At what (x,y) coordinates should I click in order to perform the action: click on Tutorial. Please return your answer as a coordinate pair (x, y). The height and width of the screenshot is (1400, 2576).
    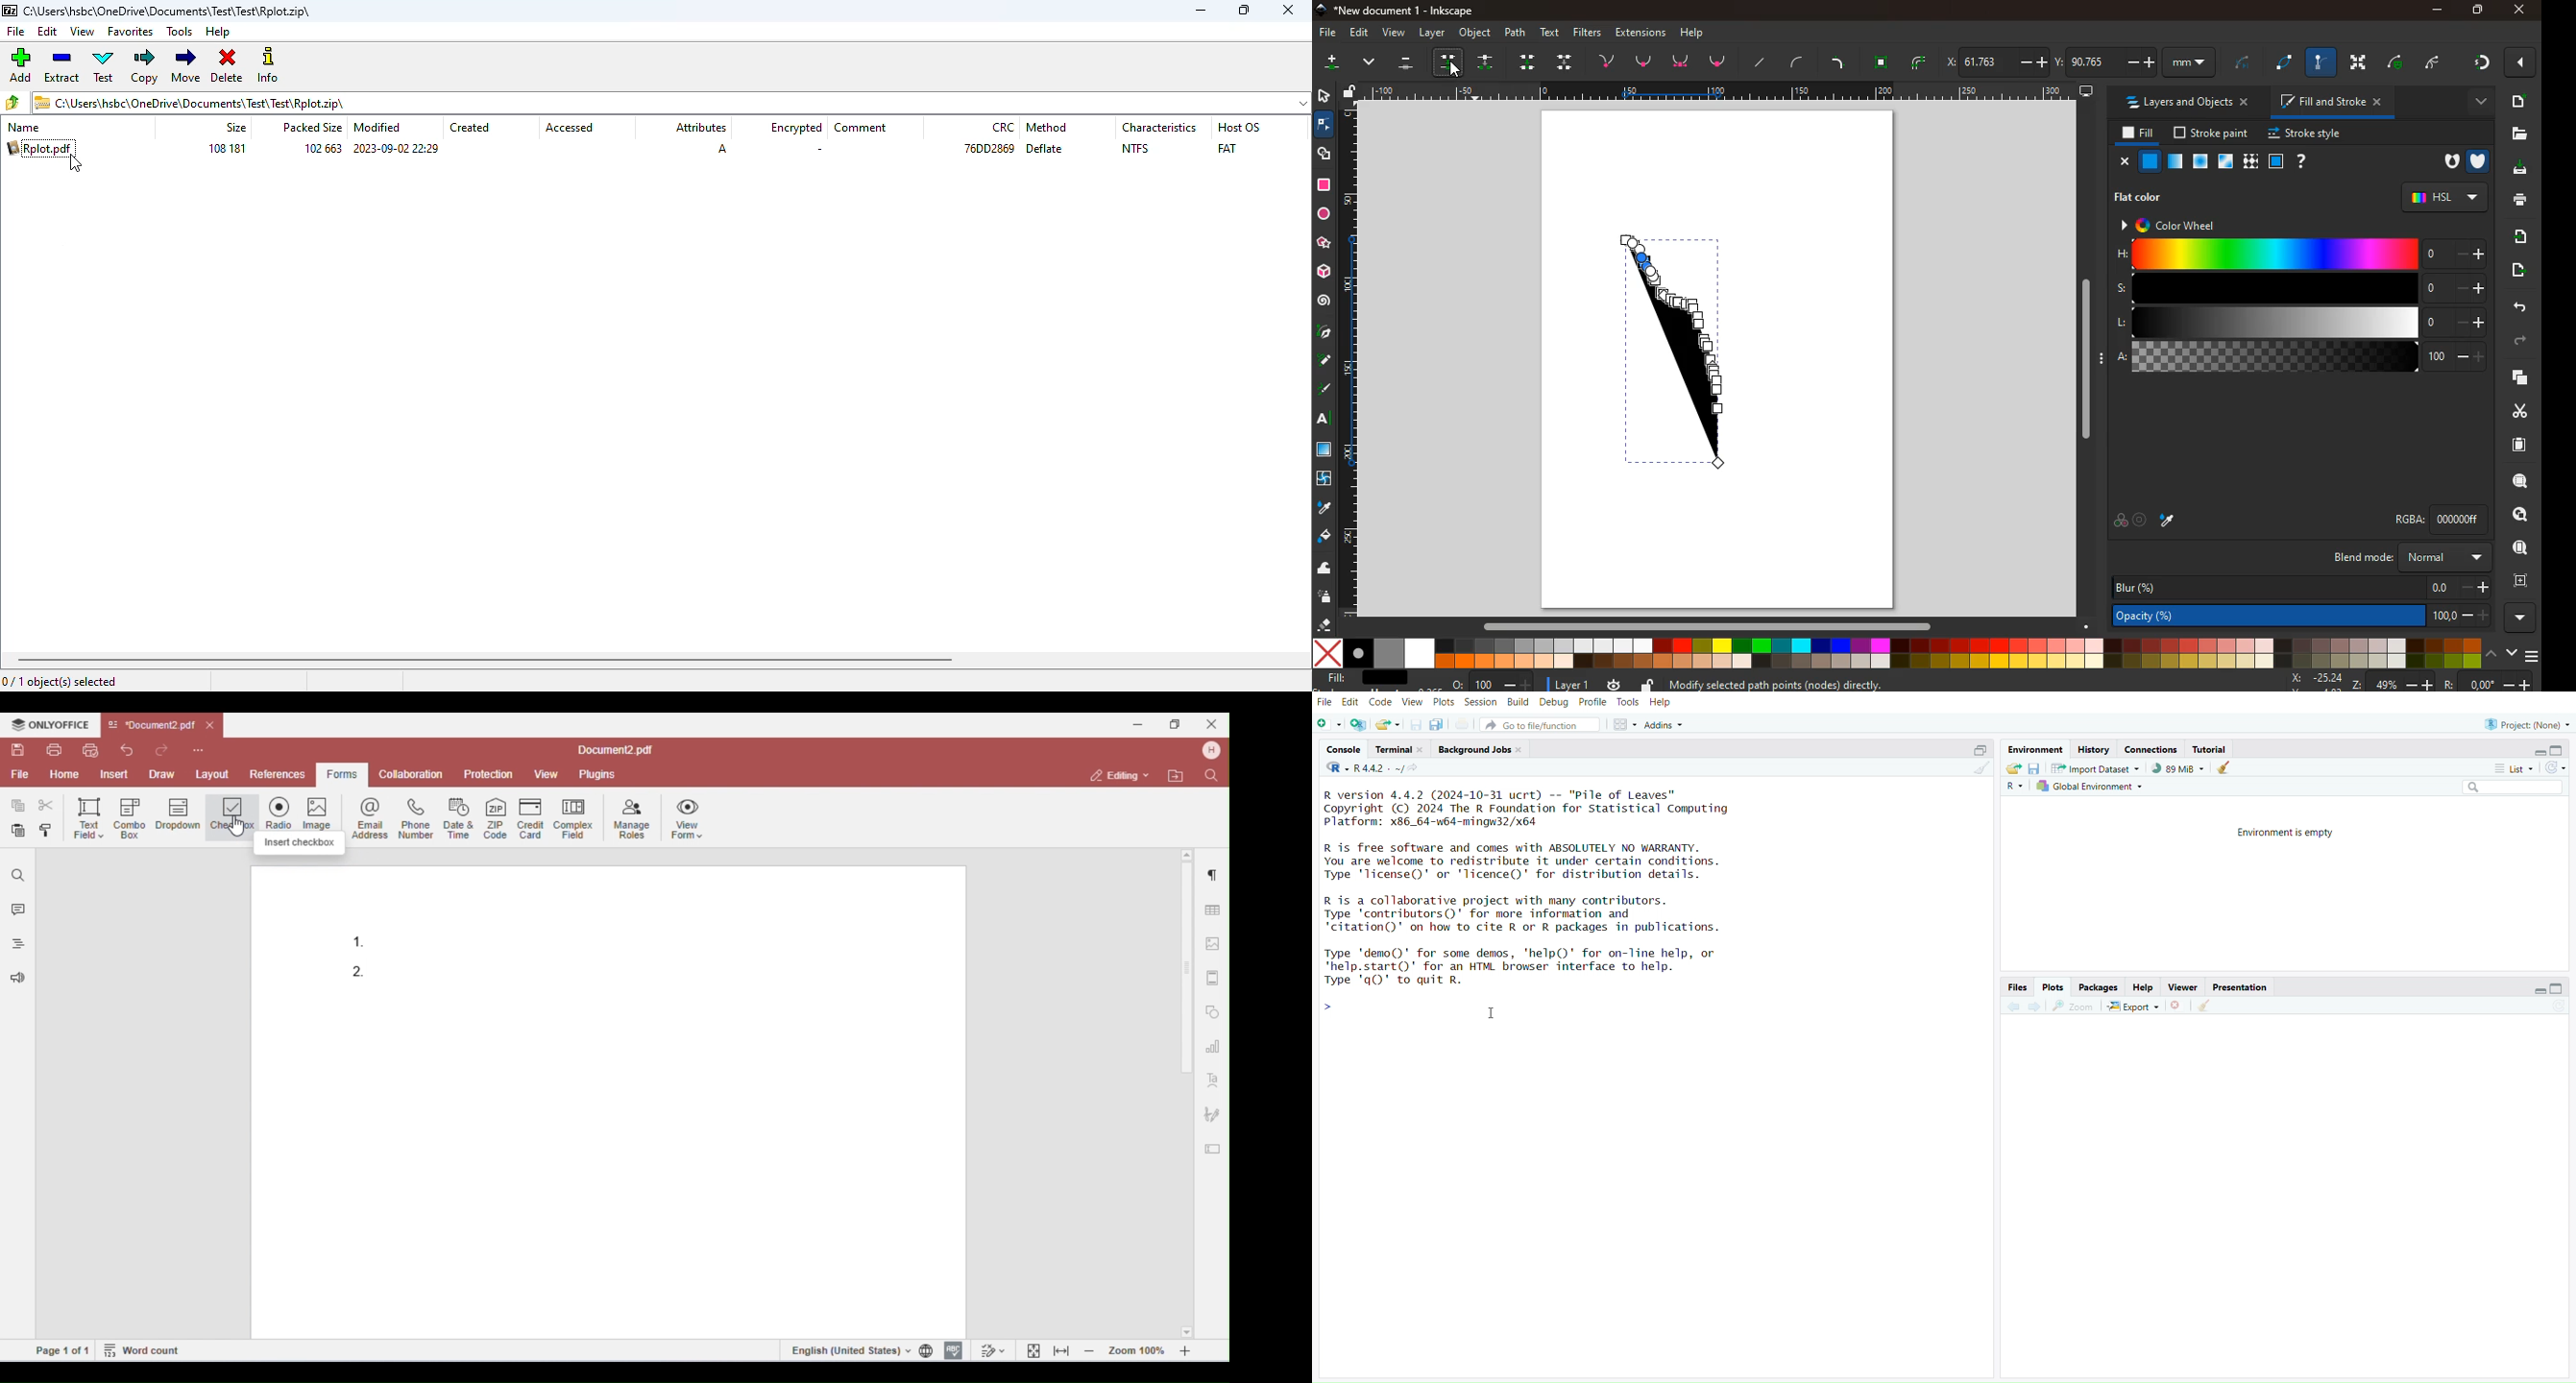
    Looking at the image, I should click on (2216, 749).